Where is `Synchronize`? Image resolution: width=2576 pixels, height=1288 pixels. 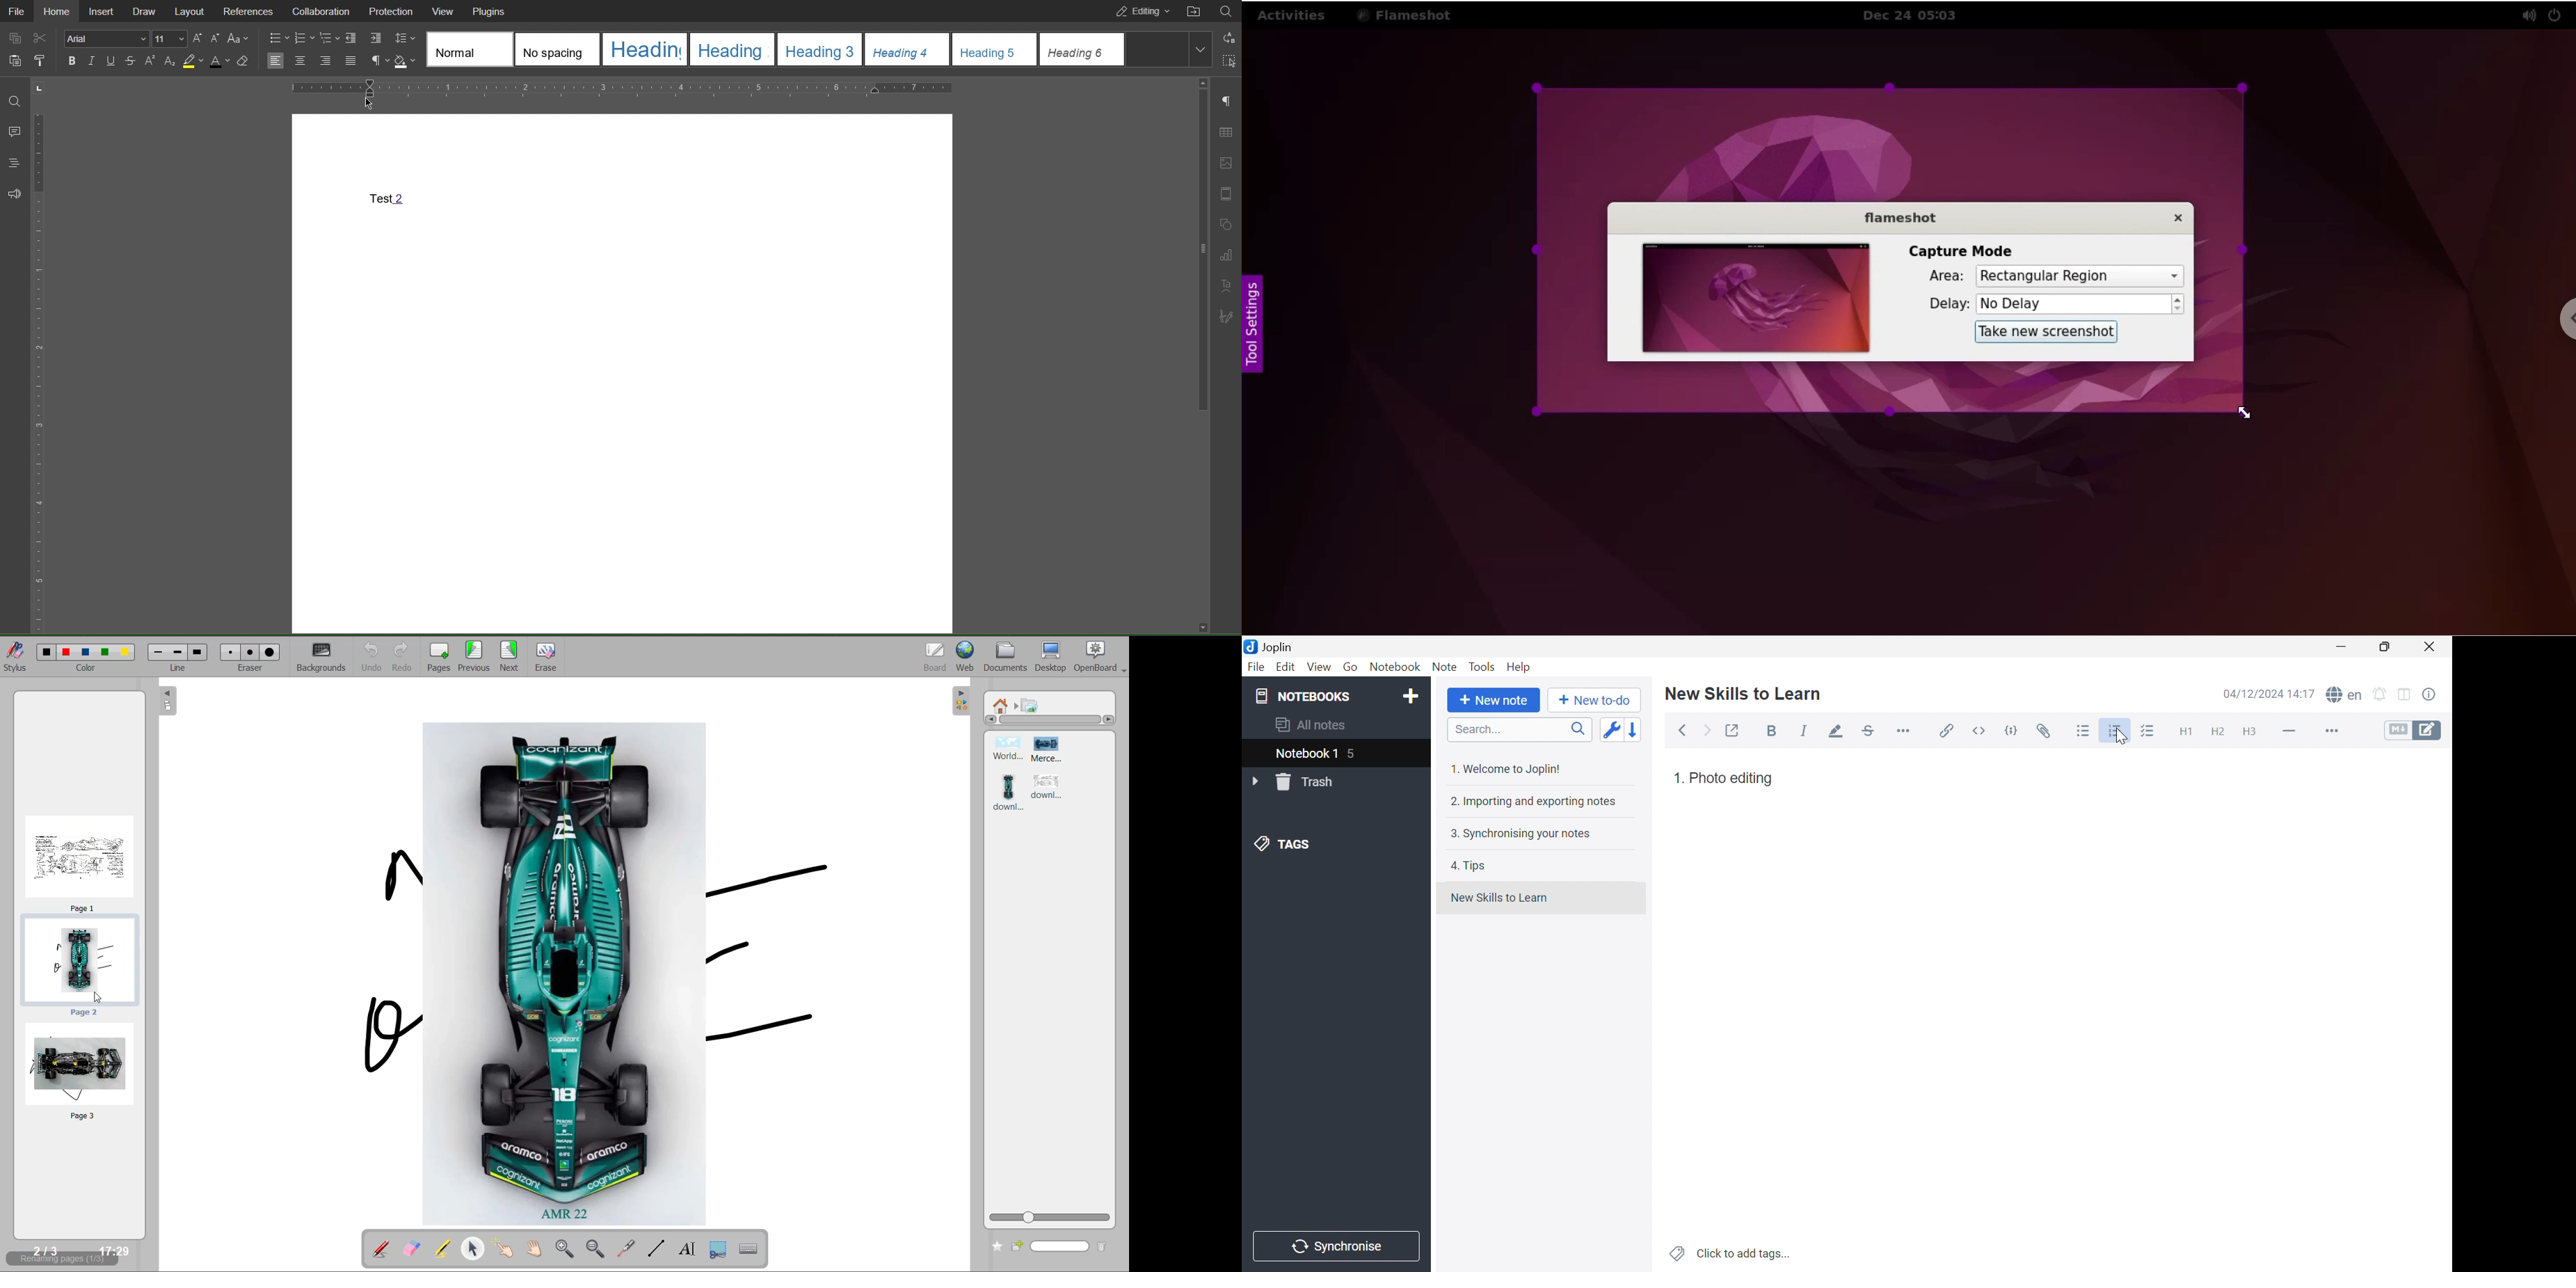
Synchronize is located at coordinates (1339, 1247).